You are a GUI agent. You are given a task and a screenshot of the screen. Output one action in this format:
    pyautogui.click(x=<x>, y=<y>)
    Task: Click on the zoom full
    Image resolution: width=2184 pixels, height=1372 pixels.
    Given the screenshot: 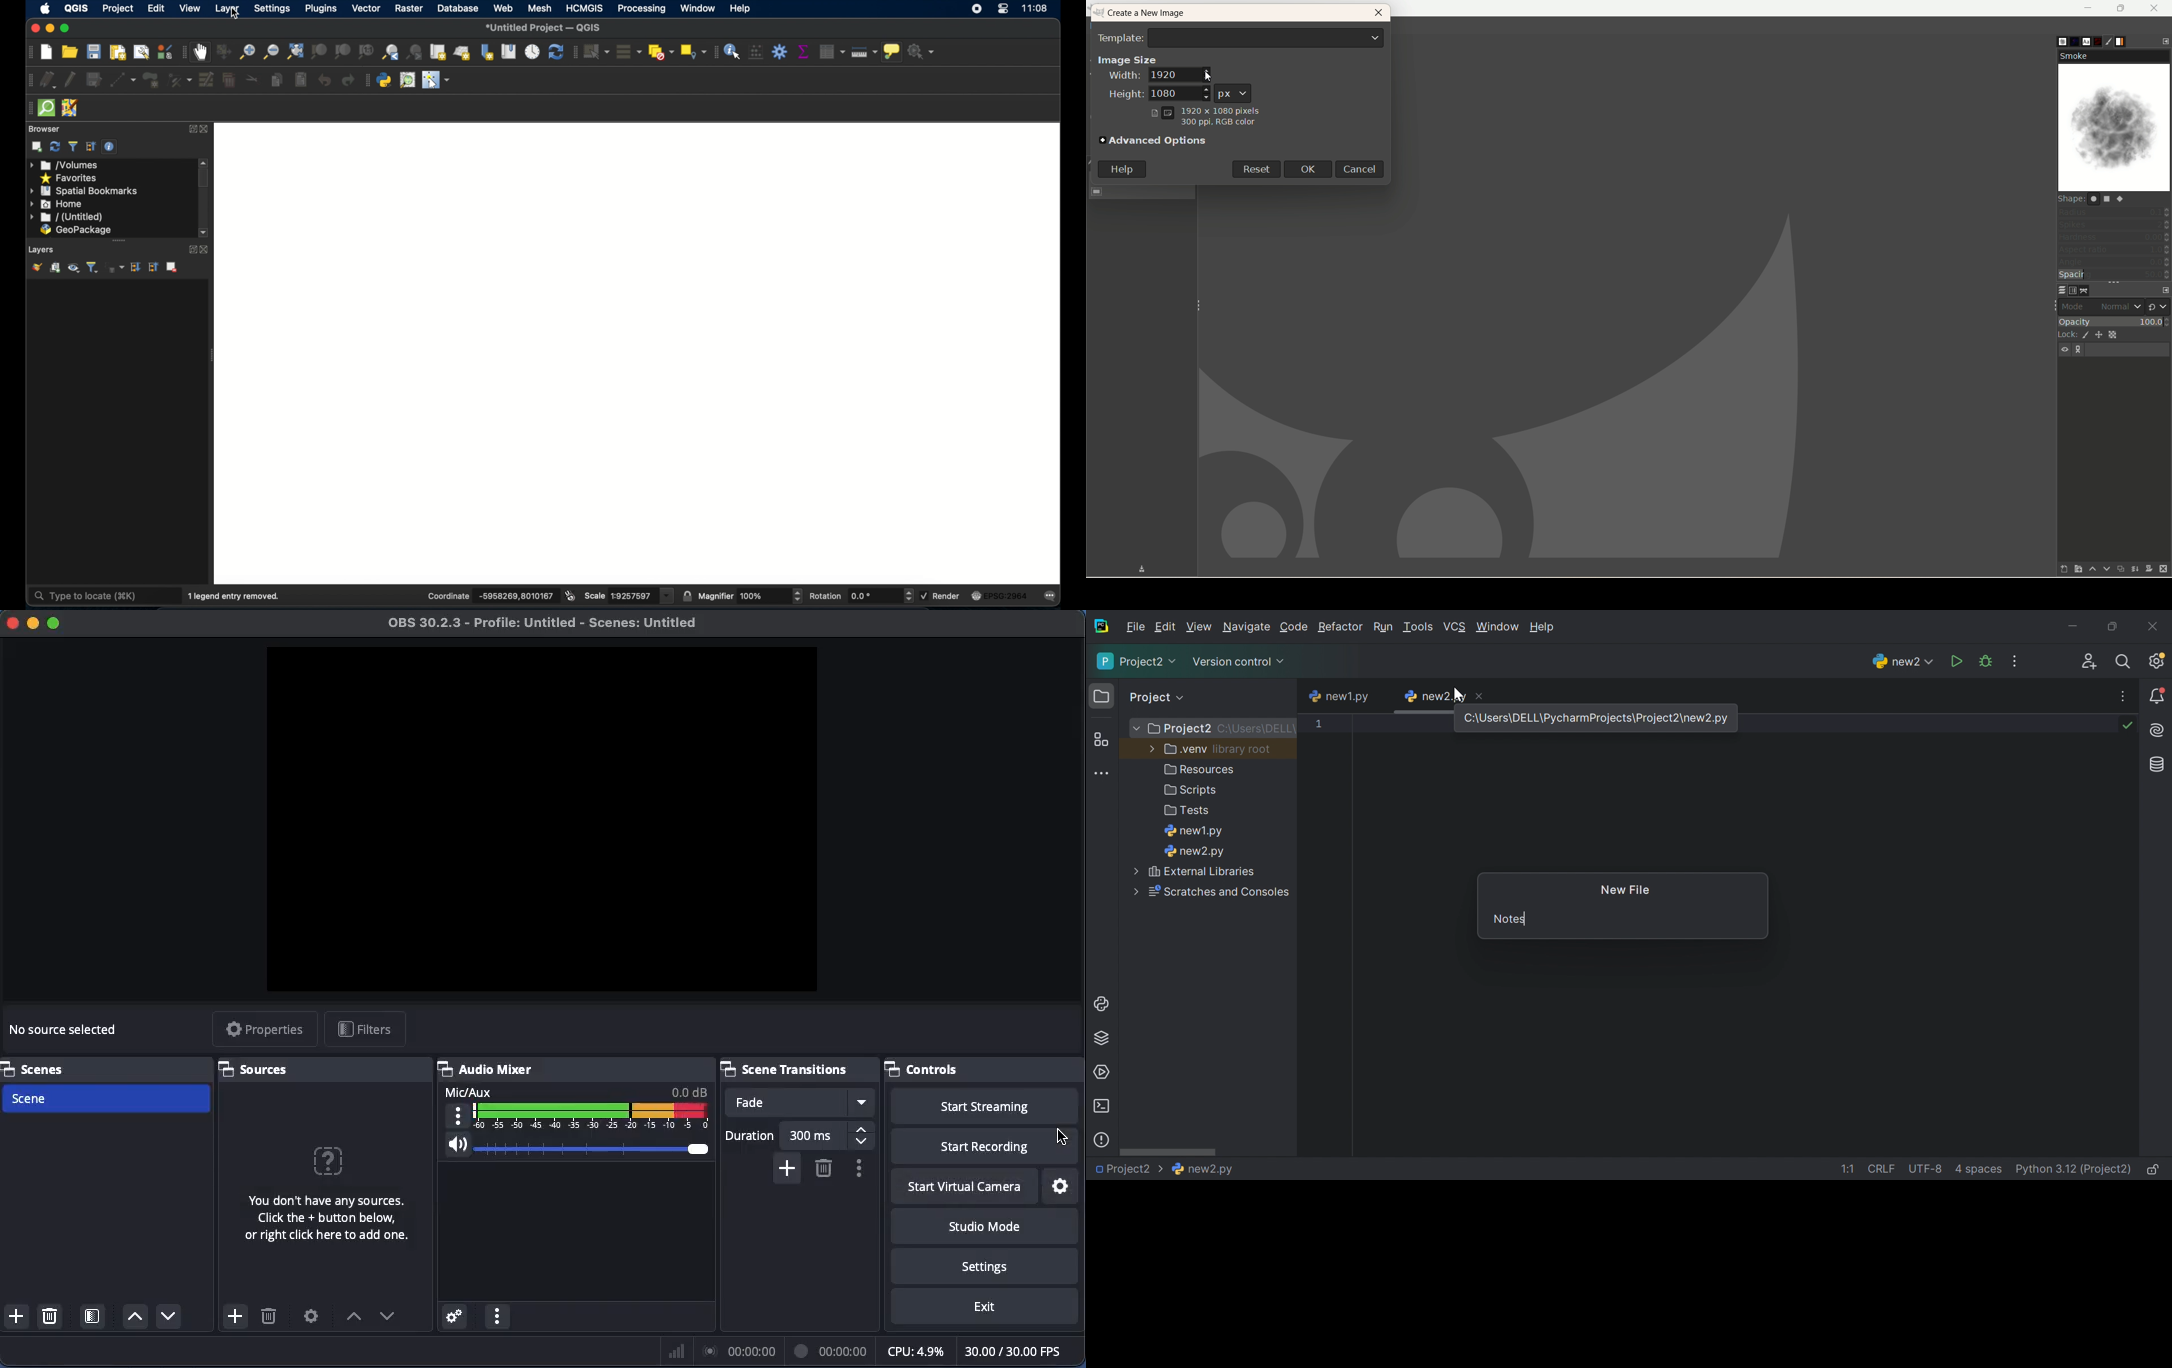 What is the action you would take?
    pyautogui.click(x=294, y=51)
    